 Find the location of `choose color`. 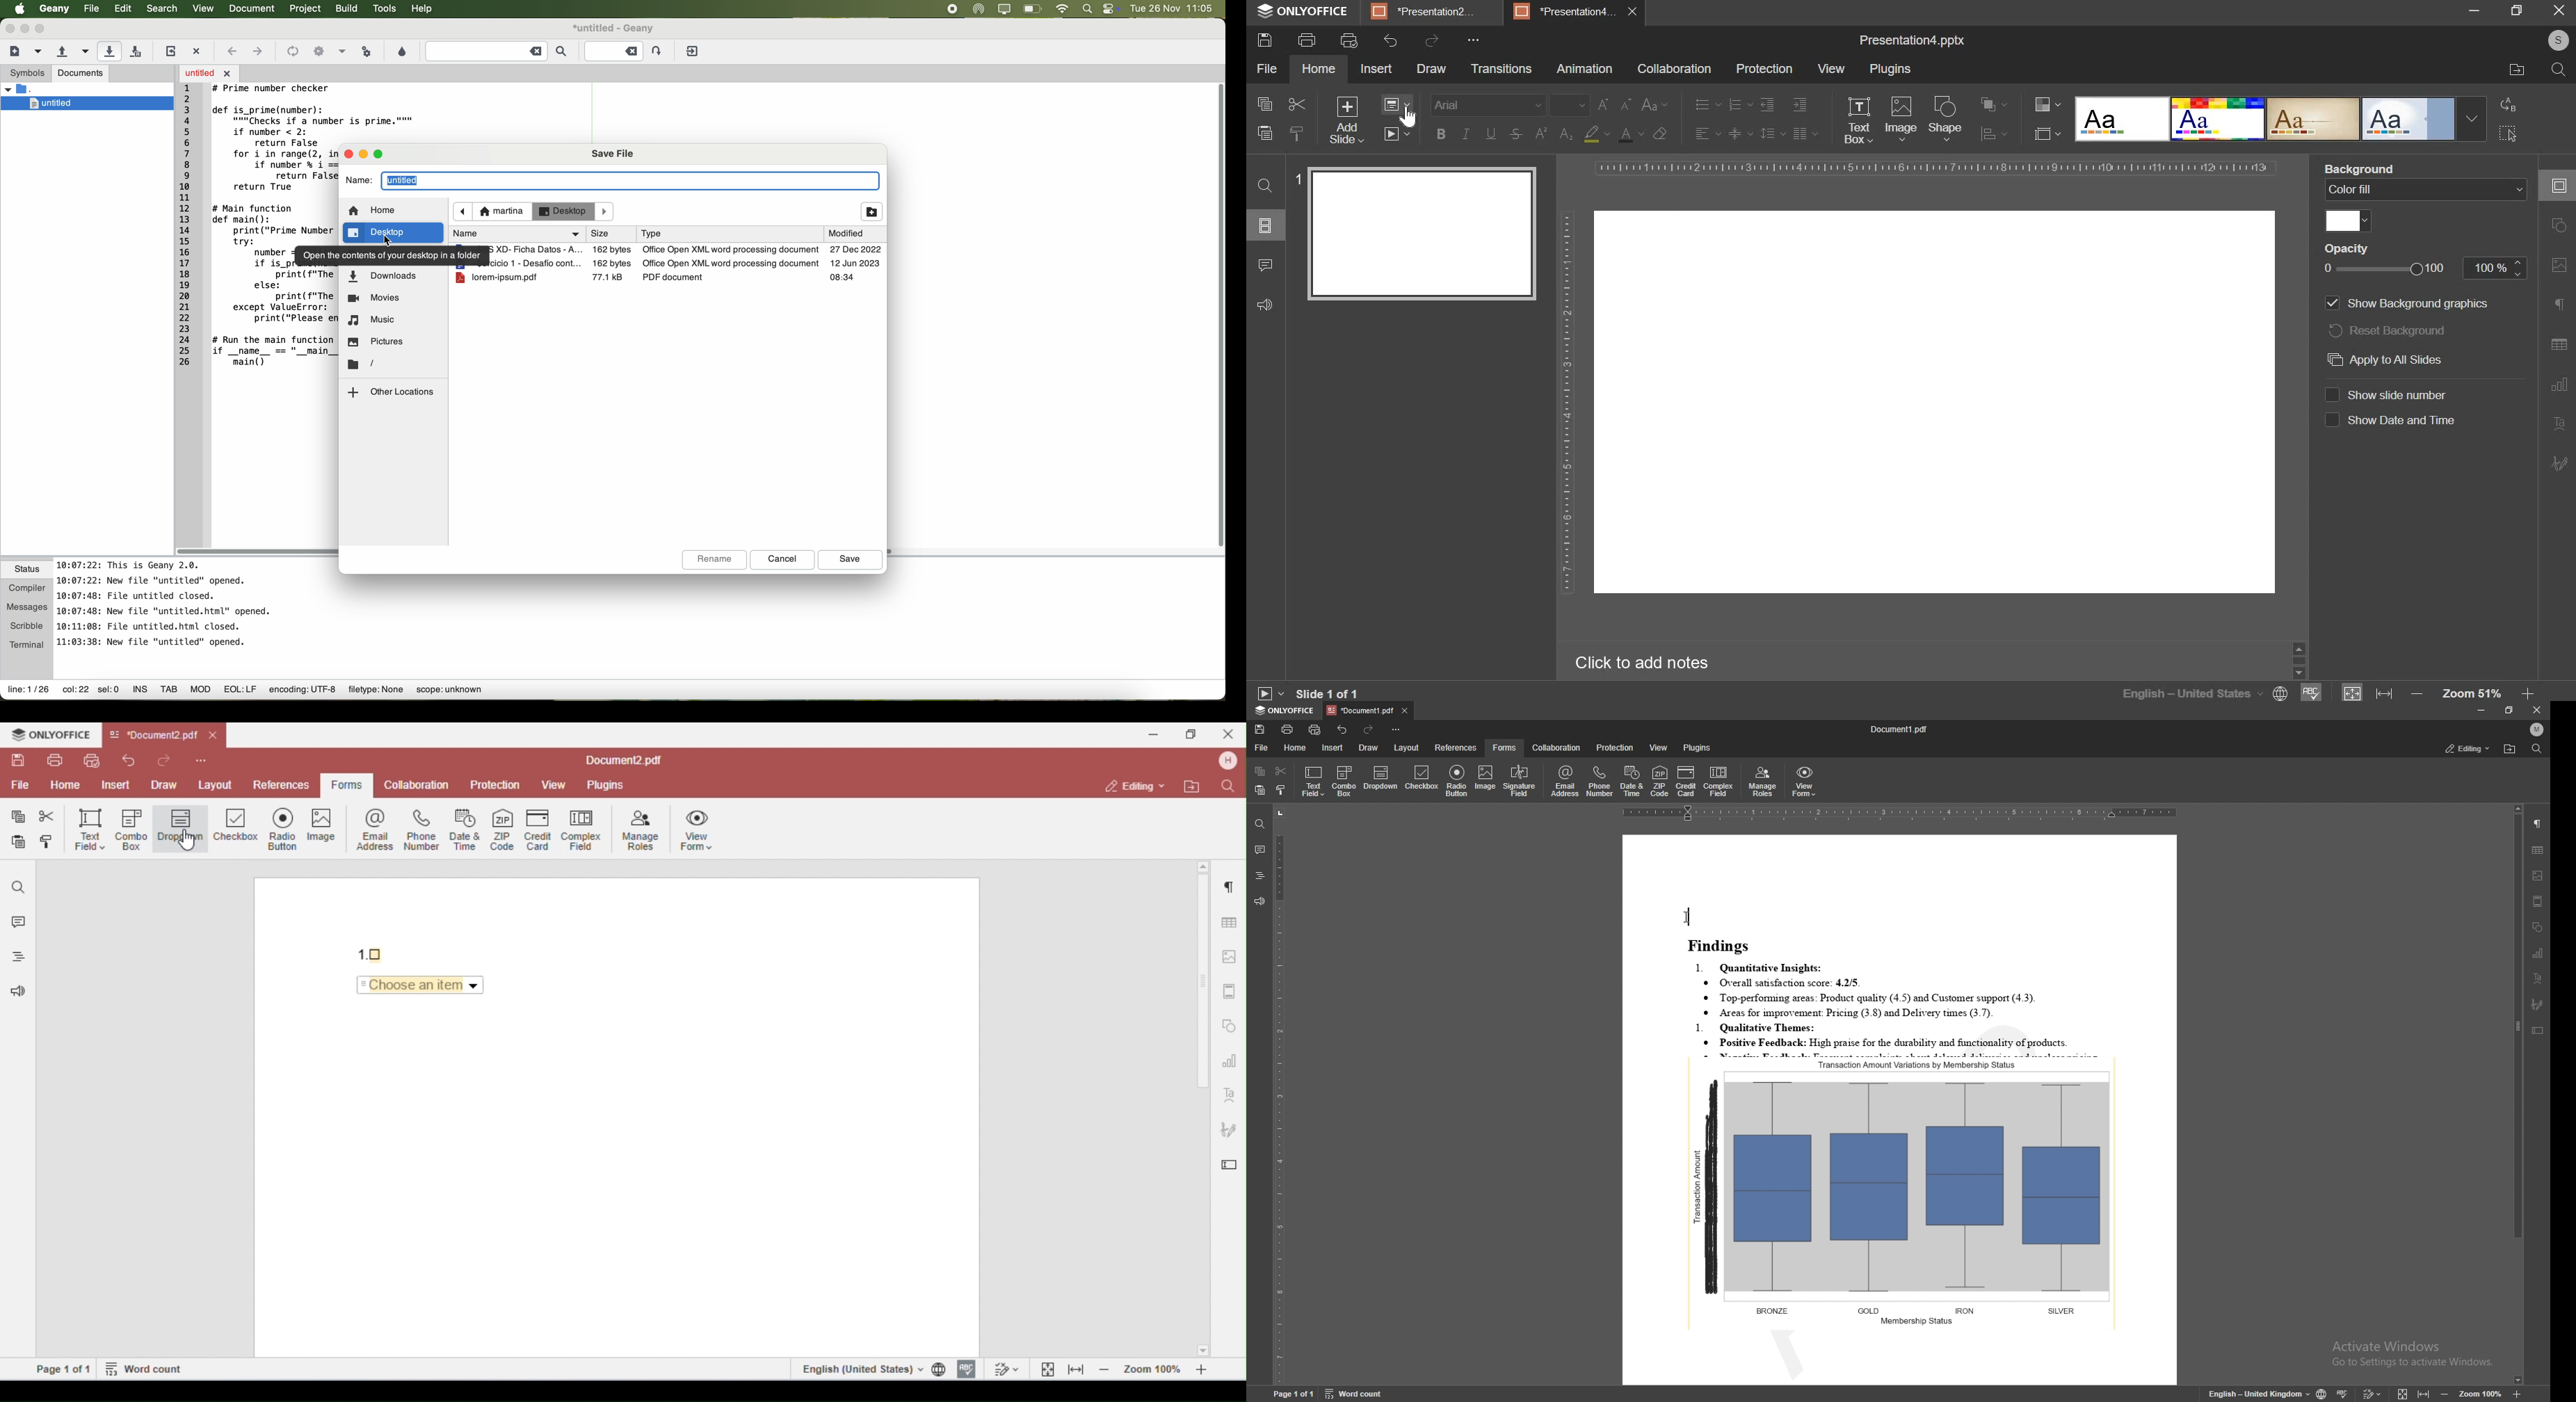

choose color is located at coordinates (401, 51).